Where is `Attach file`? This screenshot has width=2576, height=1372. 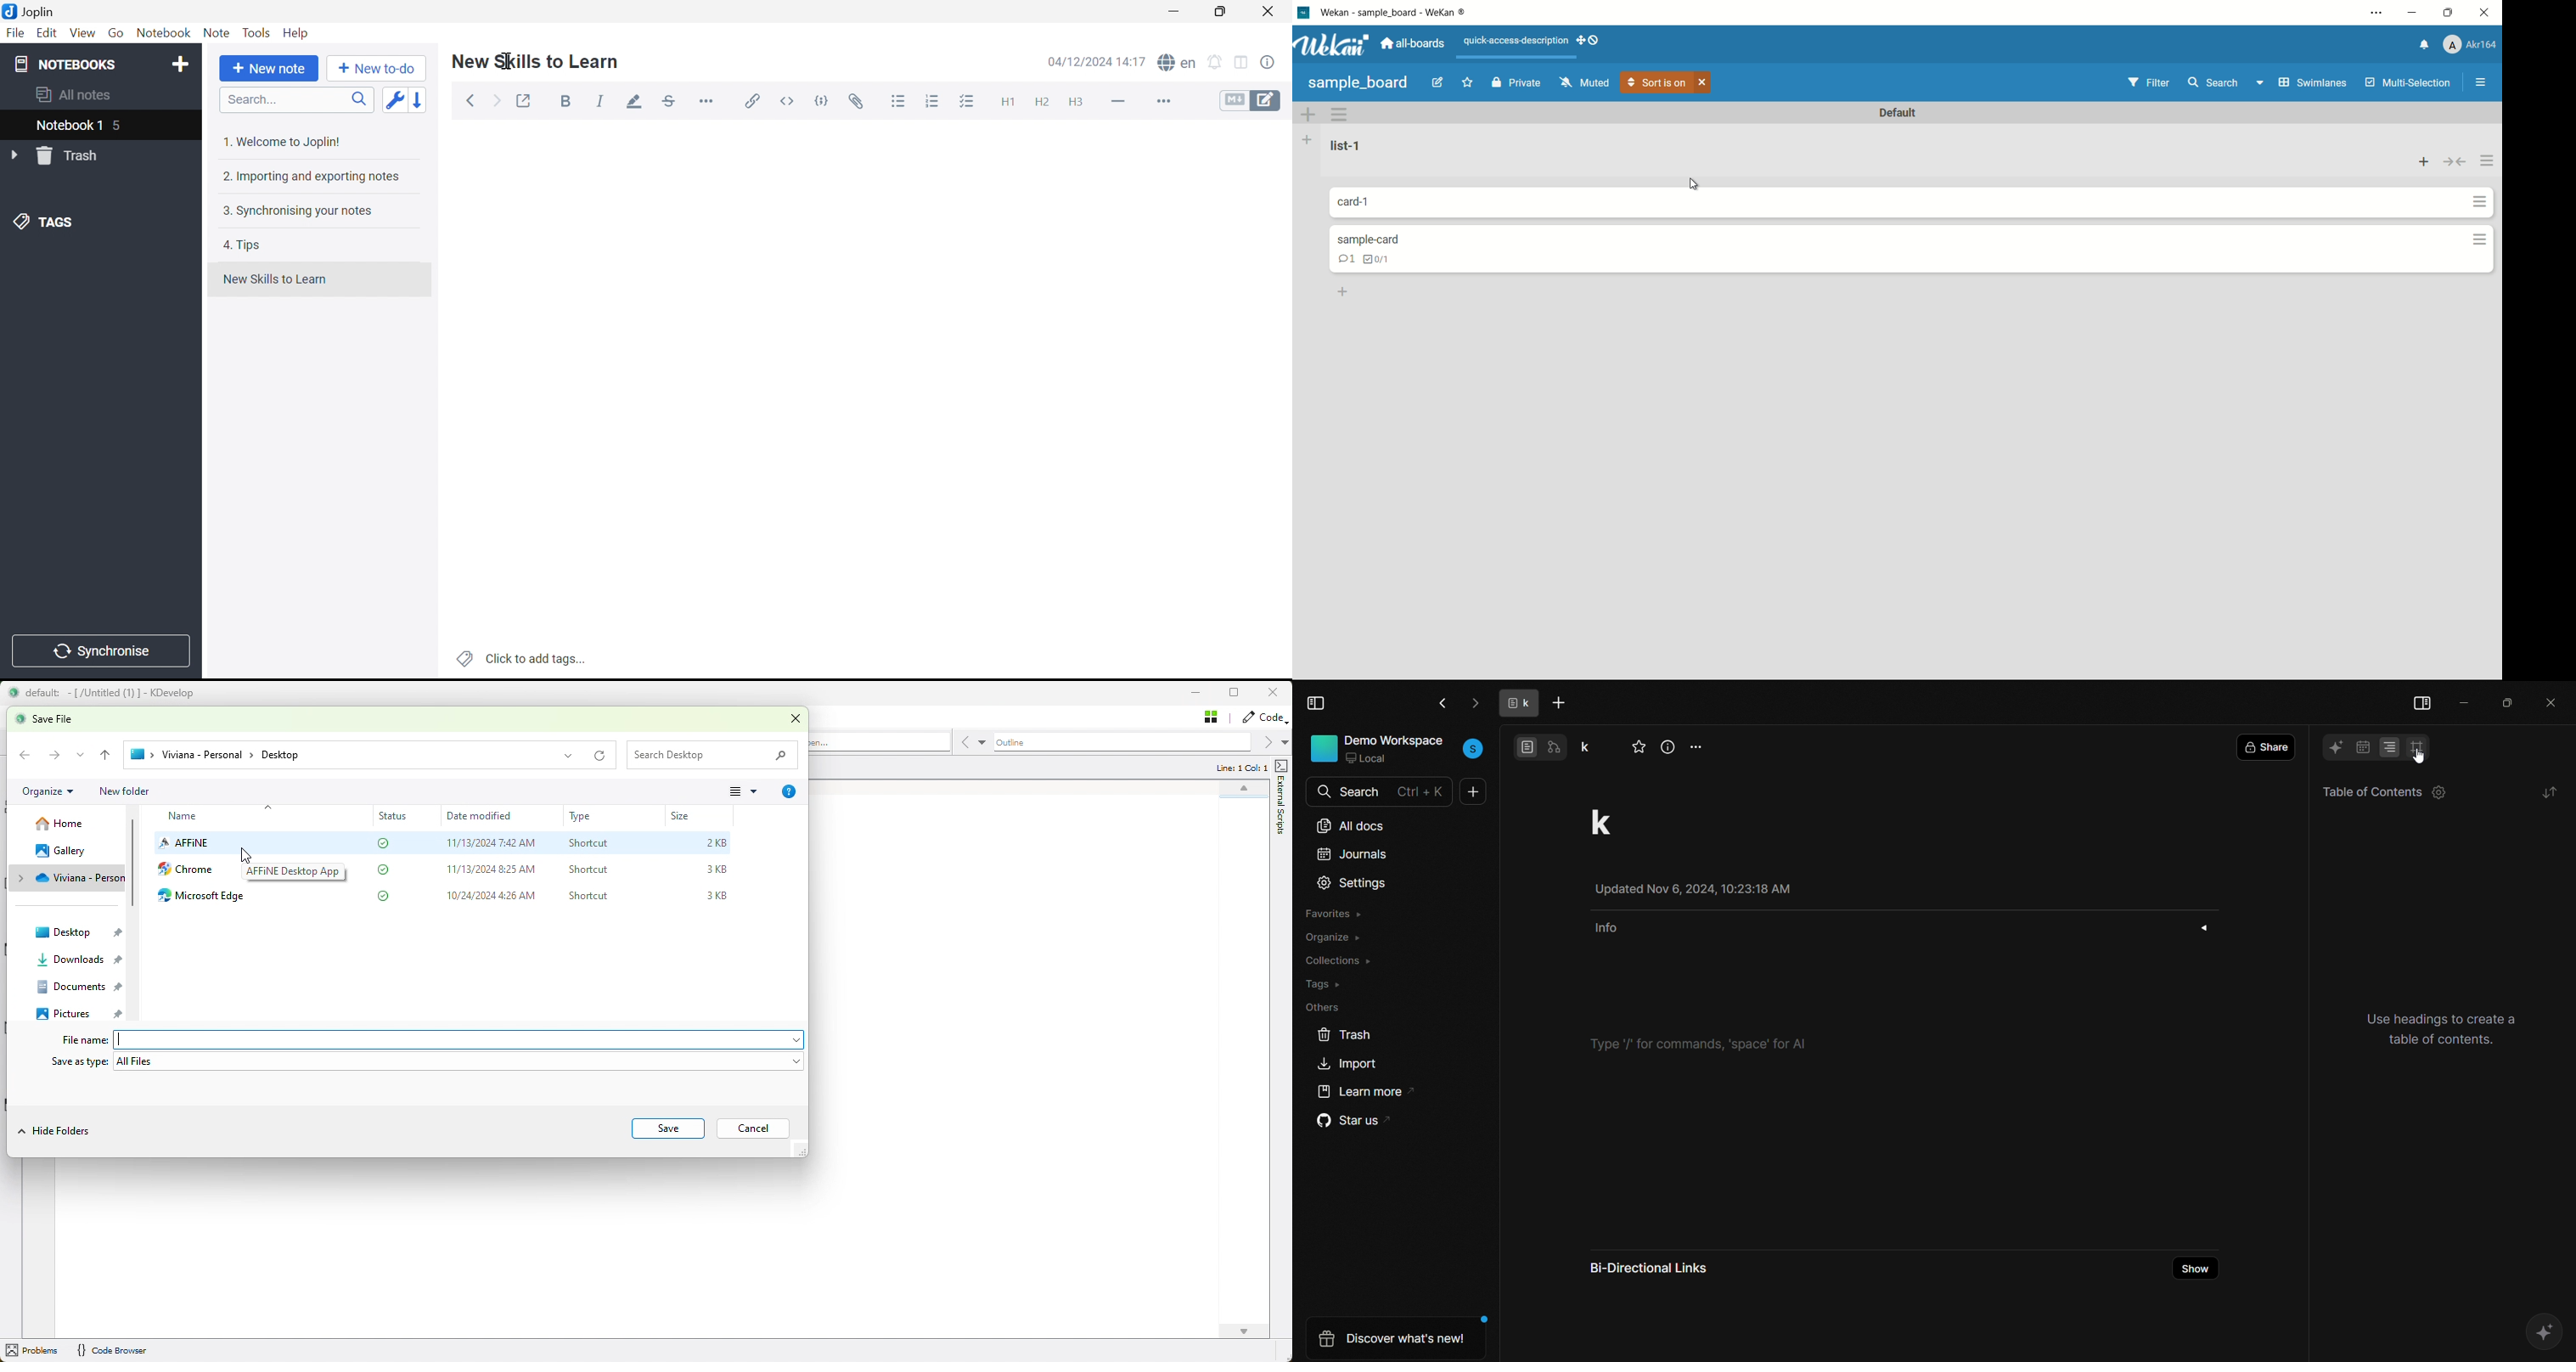 Attach file is located at coordinates (856, 102).